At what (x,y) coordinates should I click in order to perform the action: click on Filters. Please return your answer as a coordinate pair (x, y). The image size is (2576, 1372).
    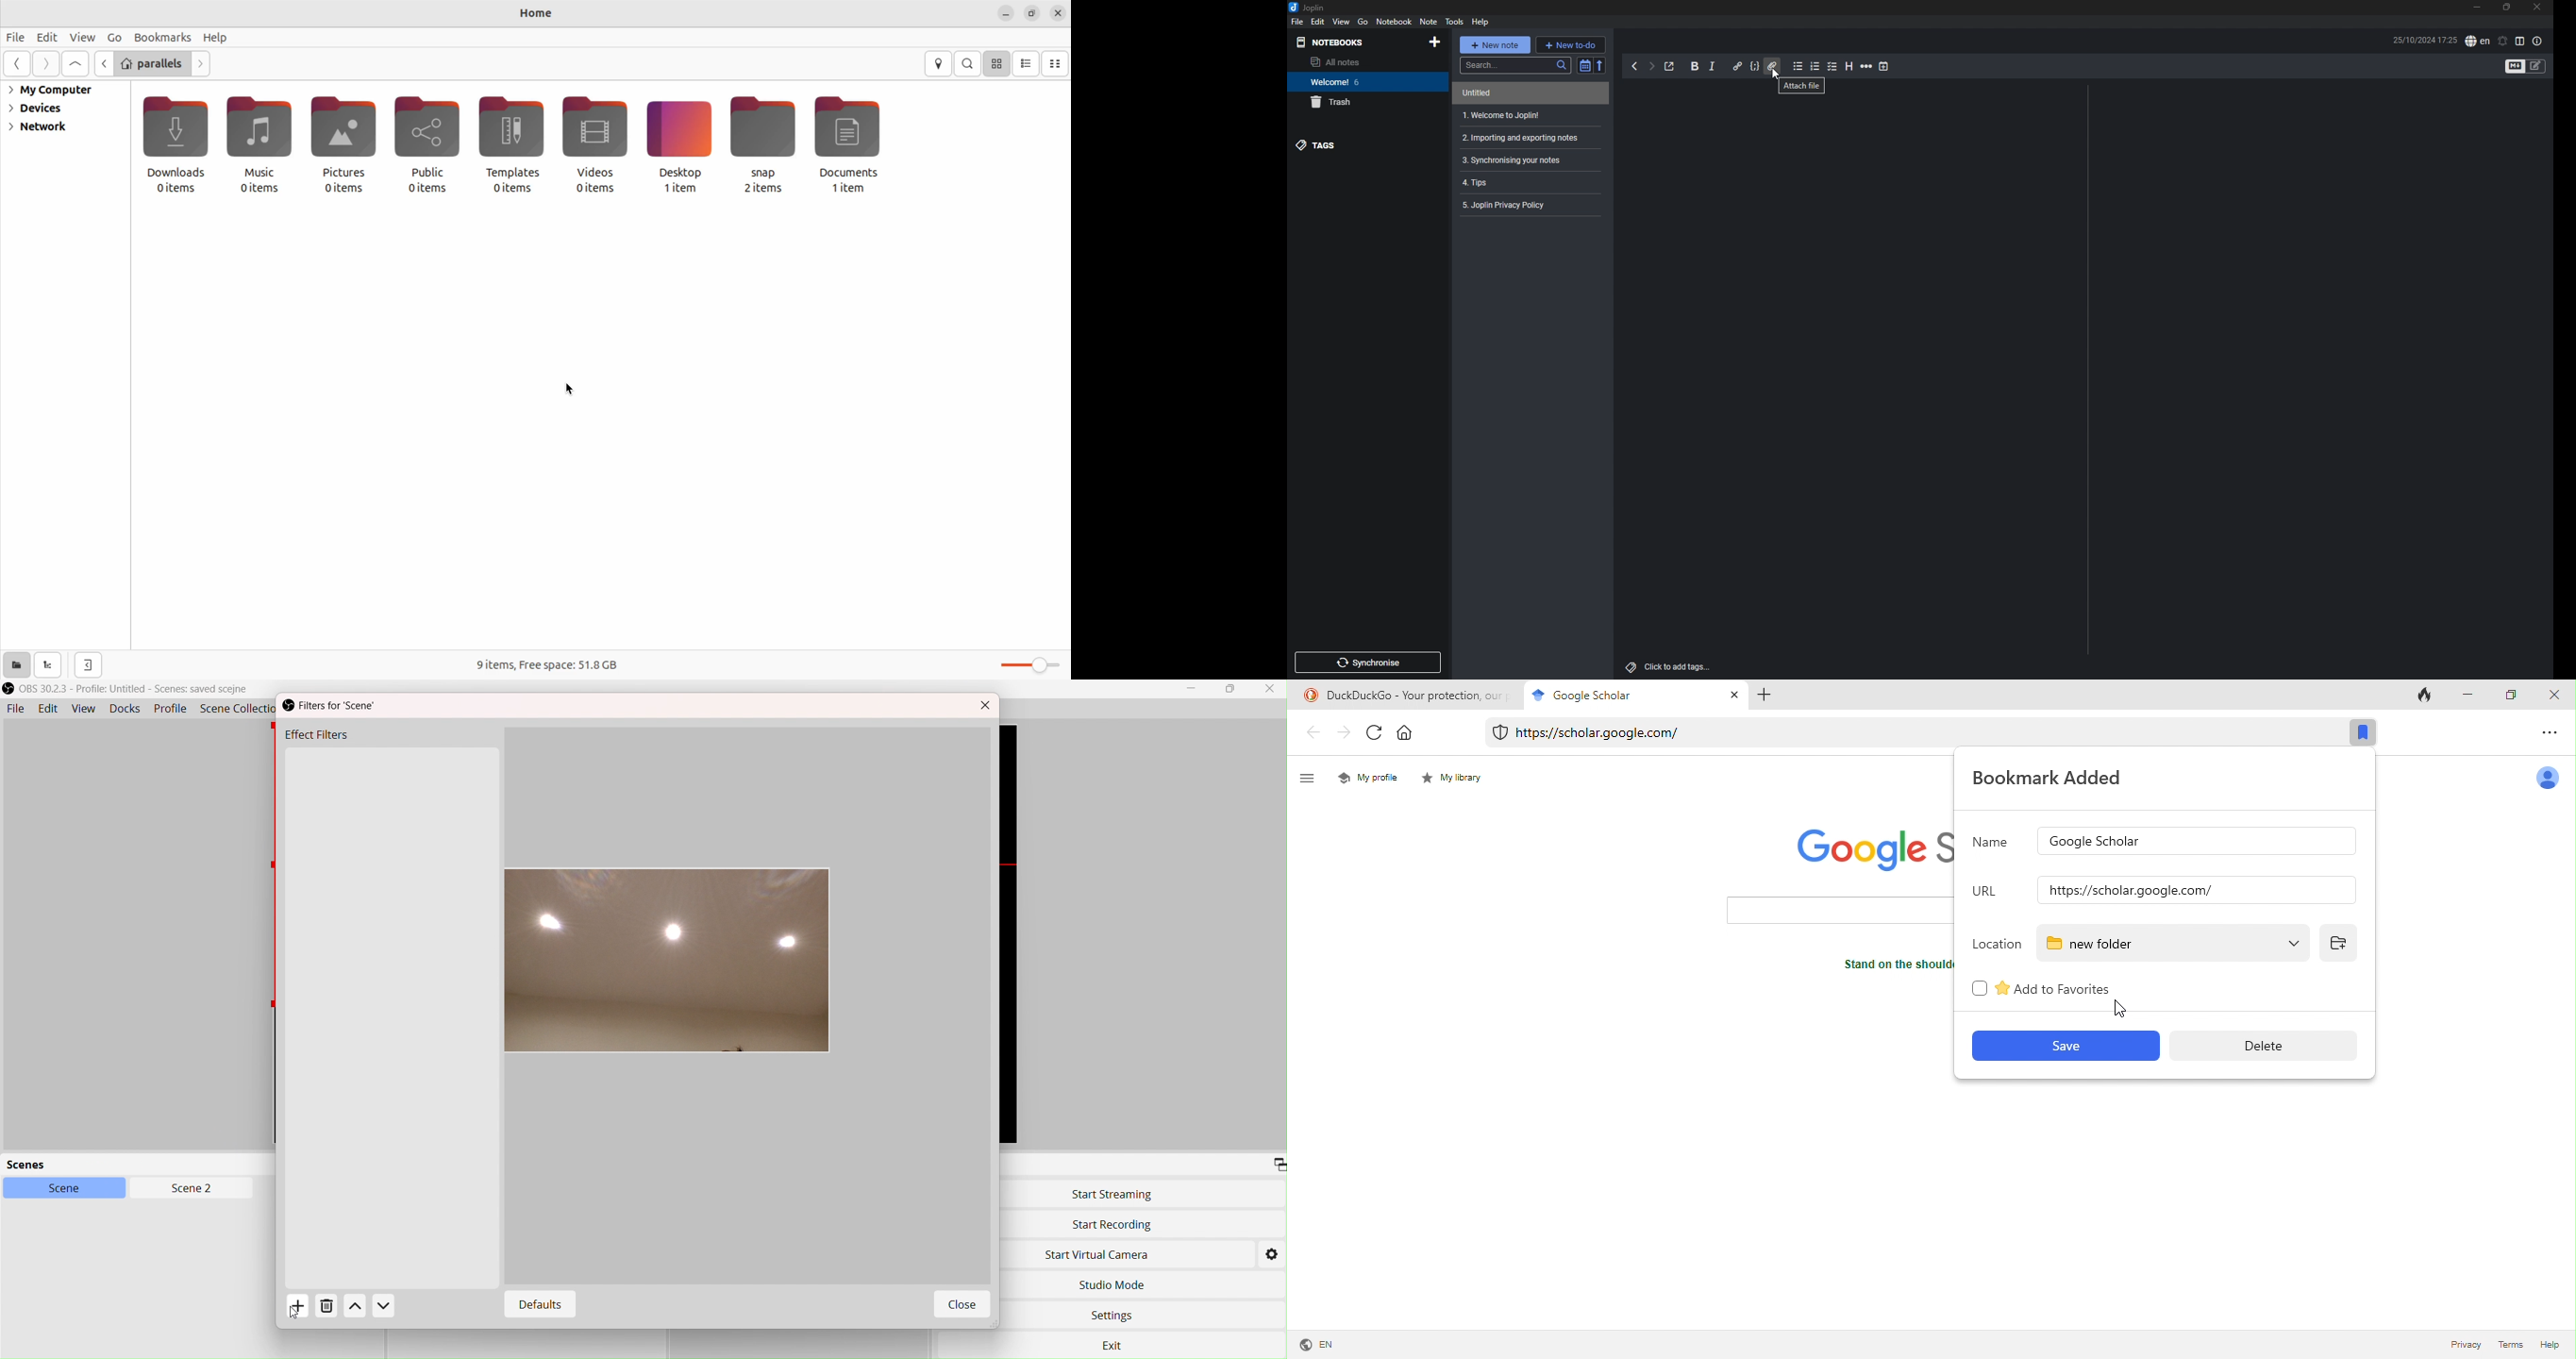
    Looking at the image, I should click on (341, 706).